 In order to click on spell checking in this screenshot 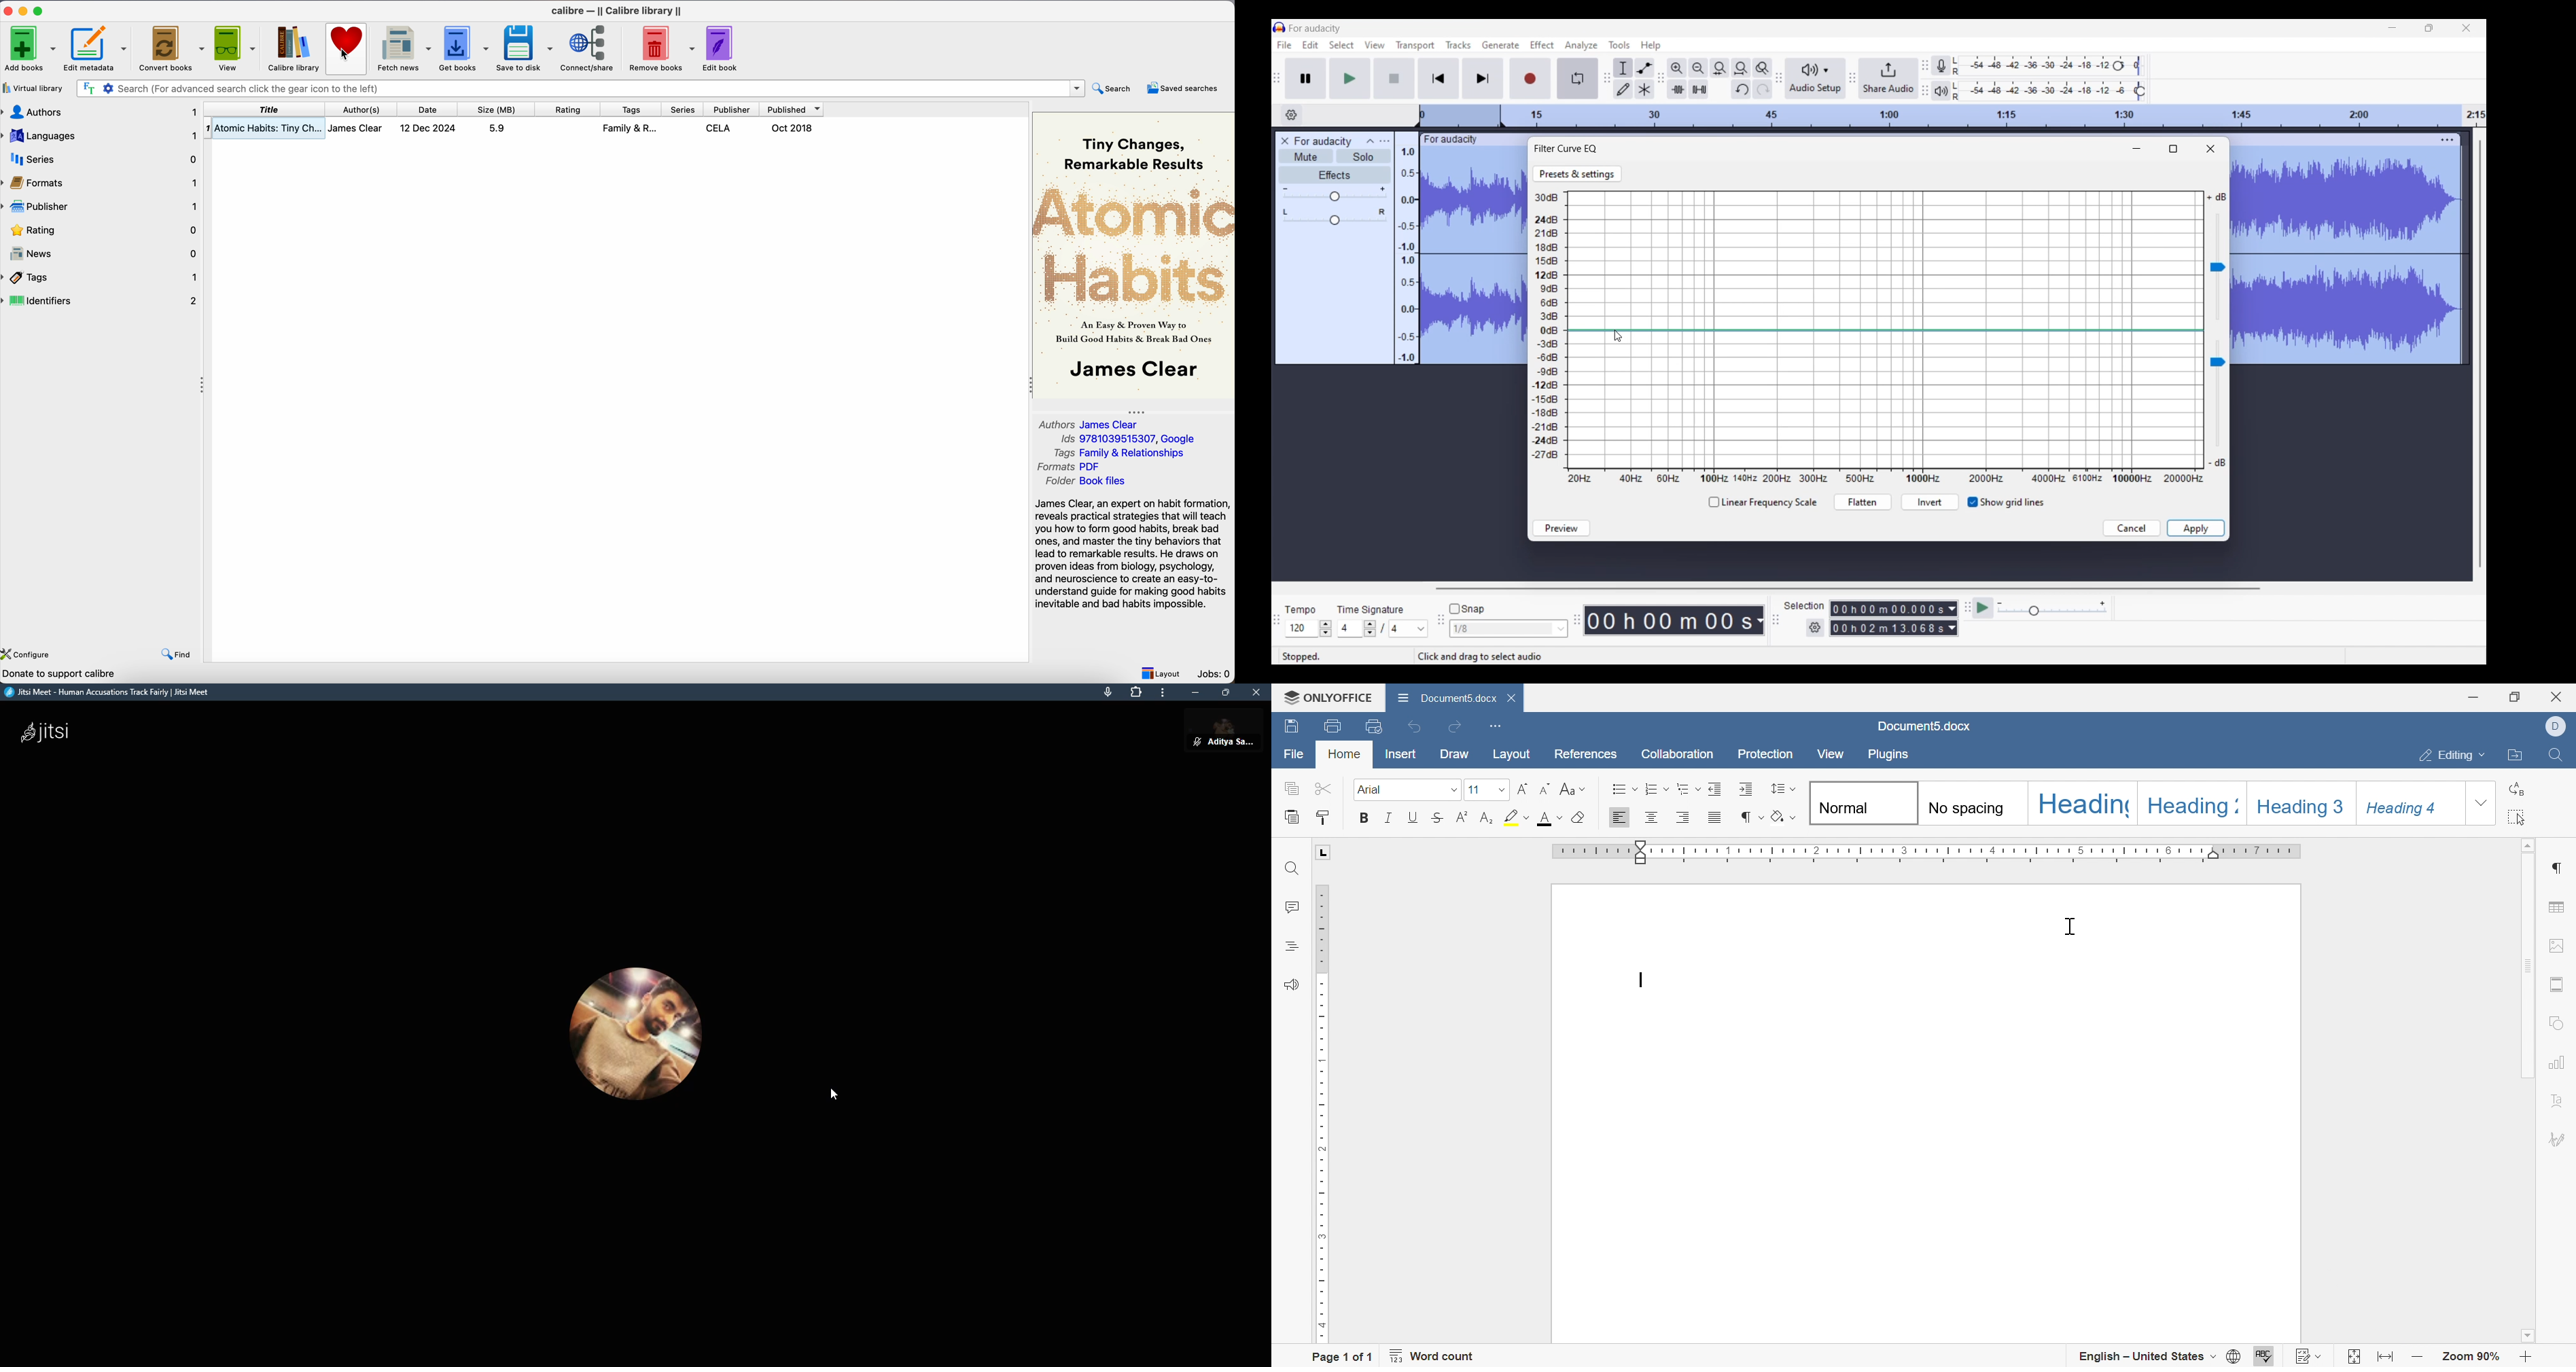, I will do `click(2265, 1355)`.